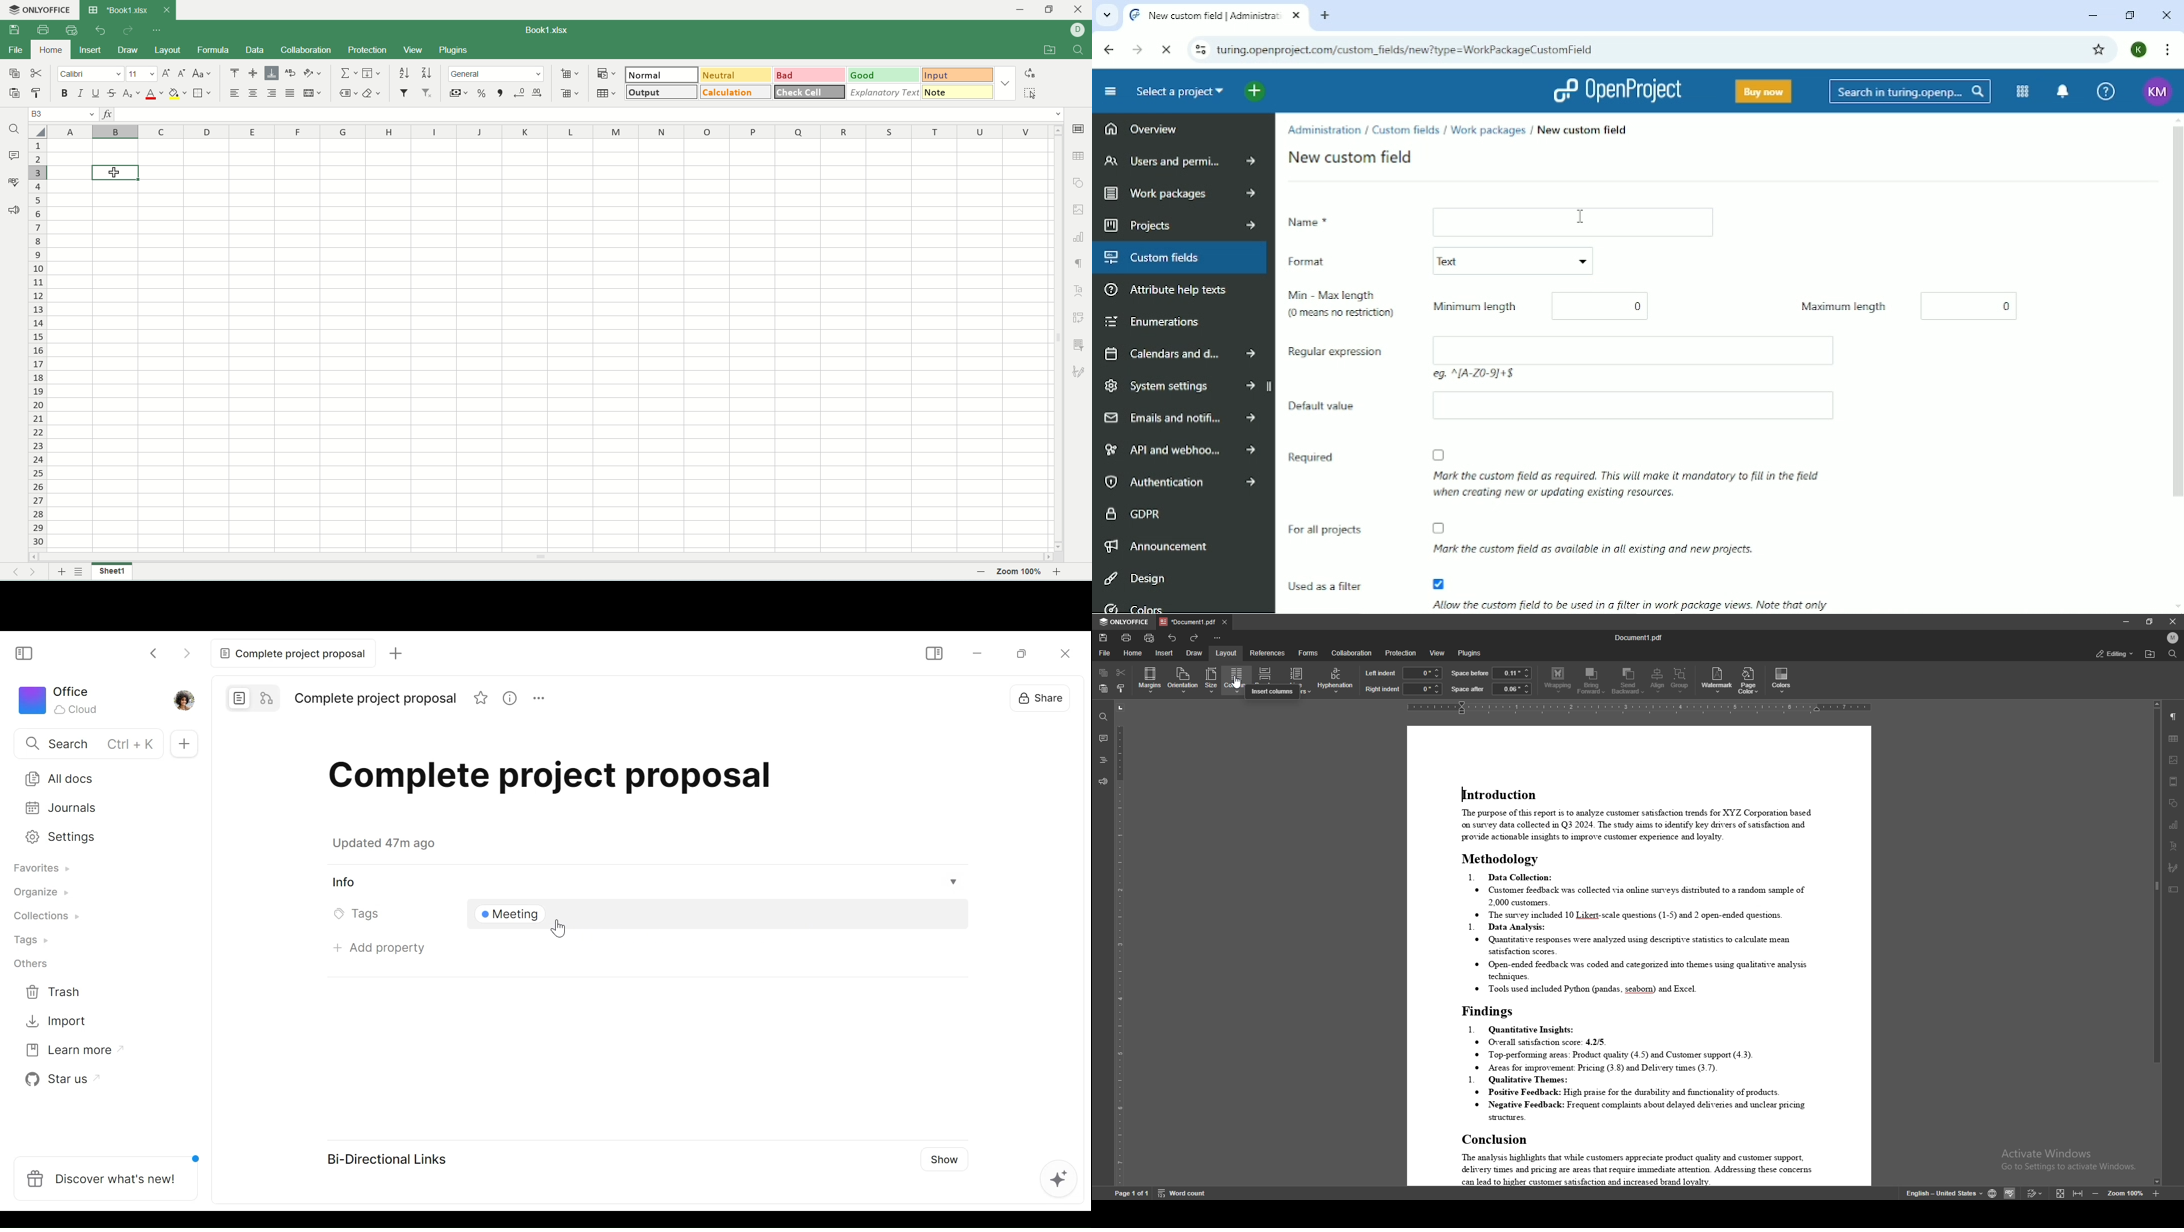  What do you see at coordinates (1409, 51) in the screenshot?
I see `turing.openproject.com/projects/dd/settings/custom_fields` at bounding box center [1409, 51].